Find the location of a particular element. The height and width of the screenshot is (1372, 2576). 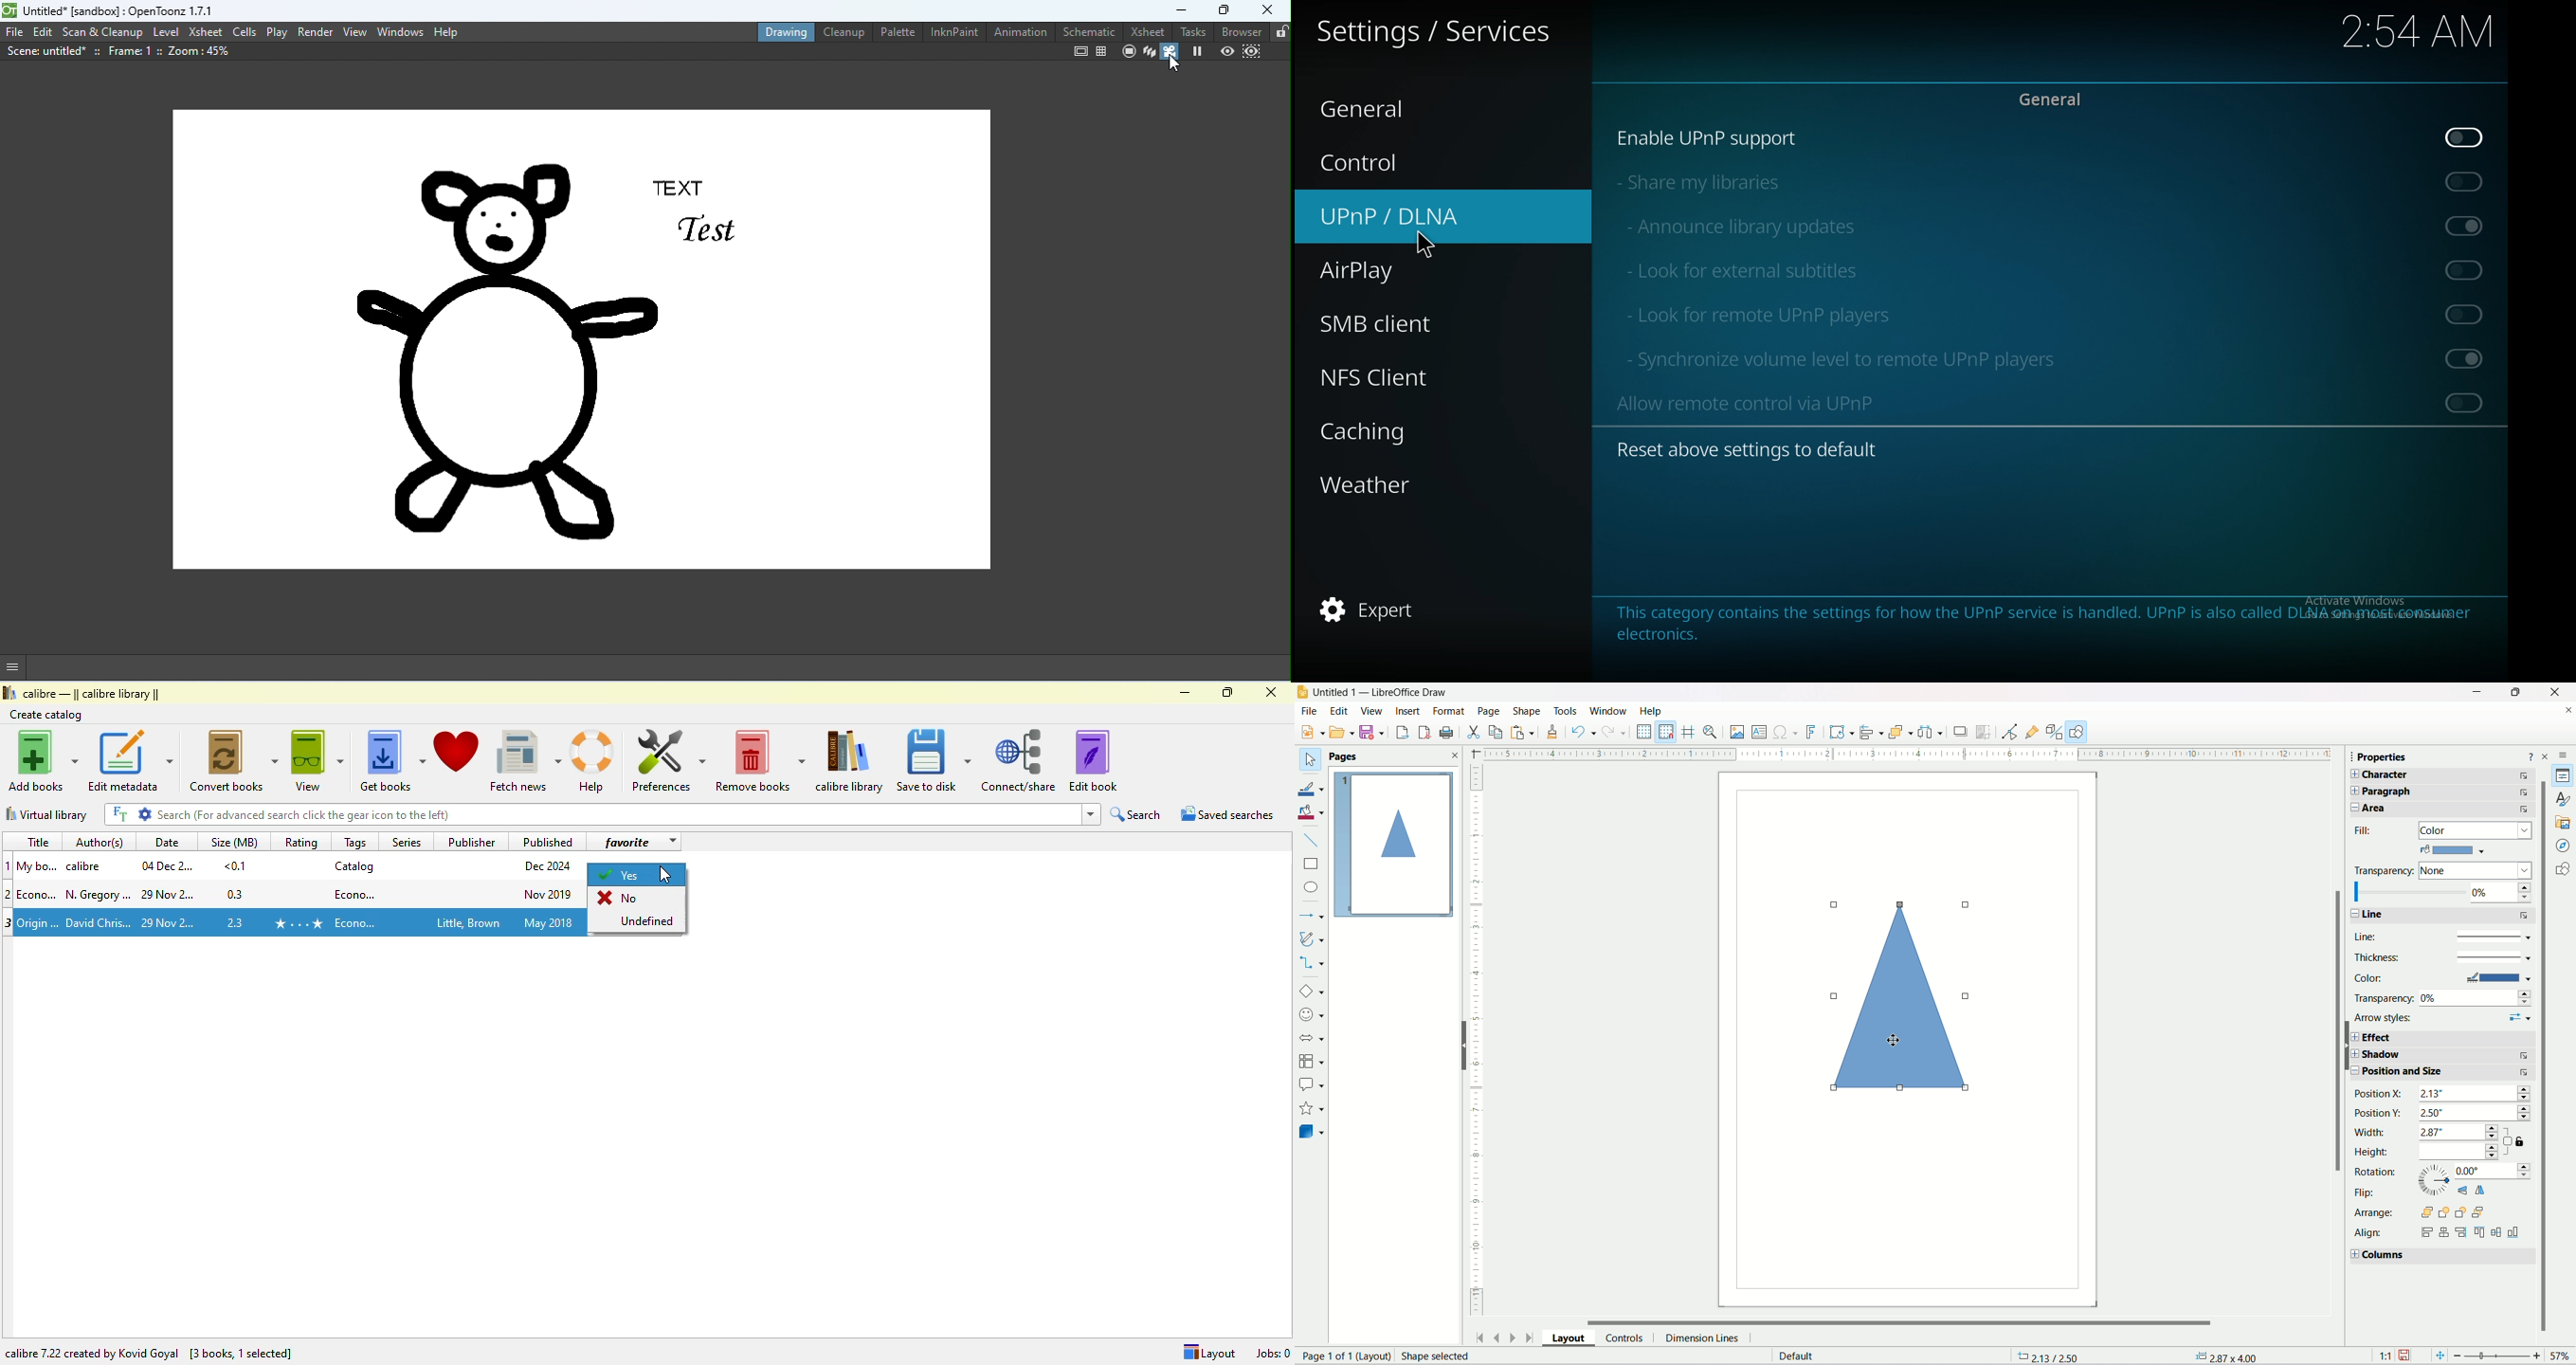

Styles is located at coordinates (2565, 799).